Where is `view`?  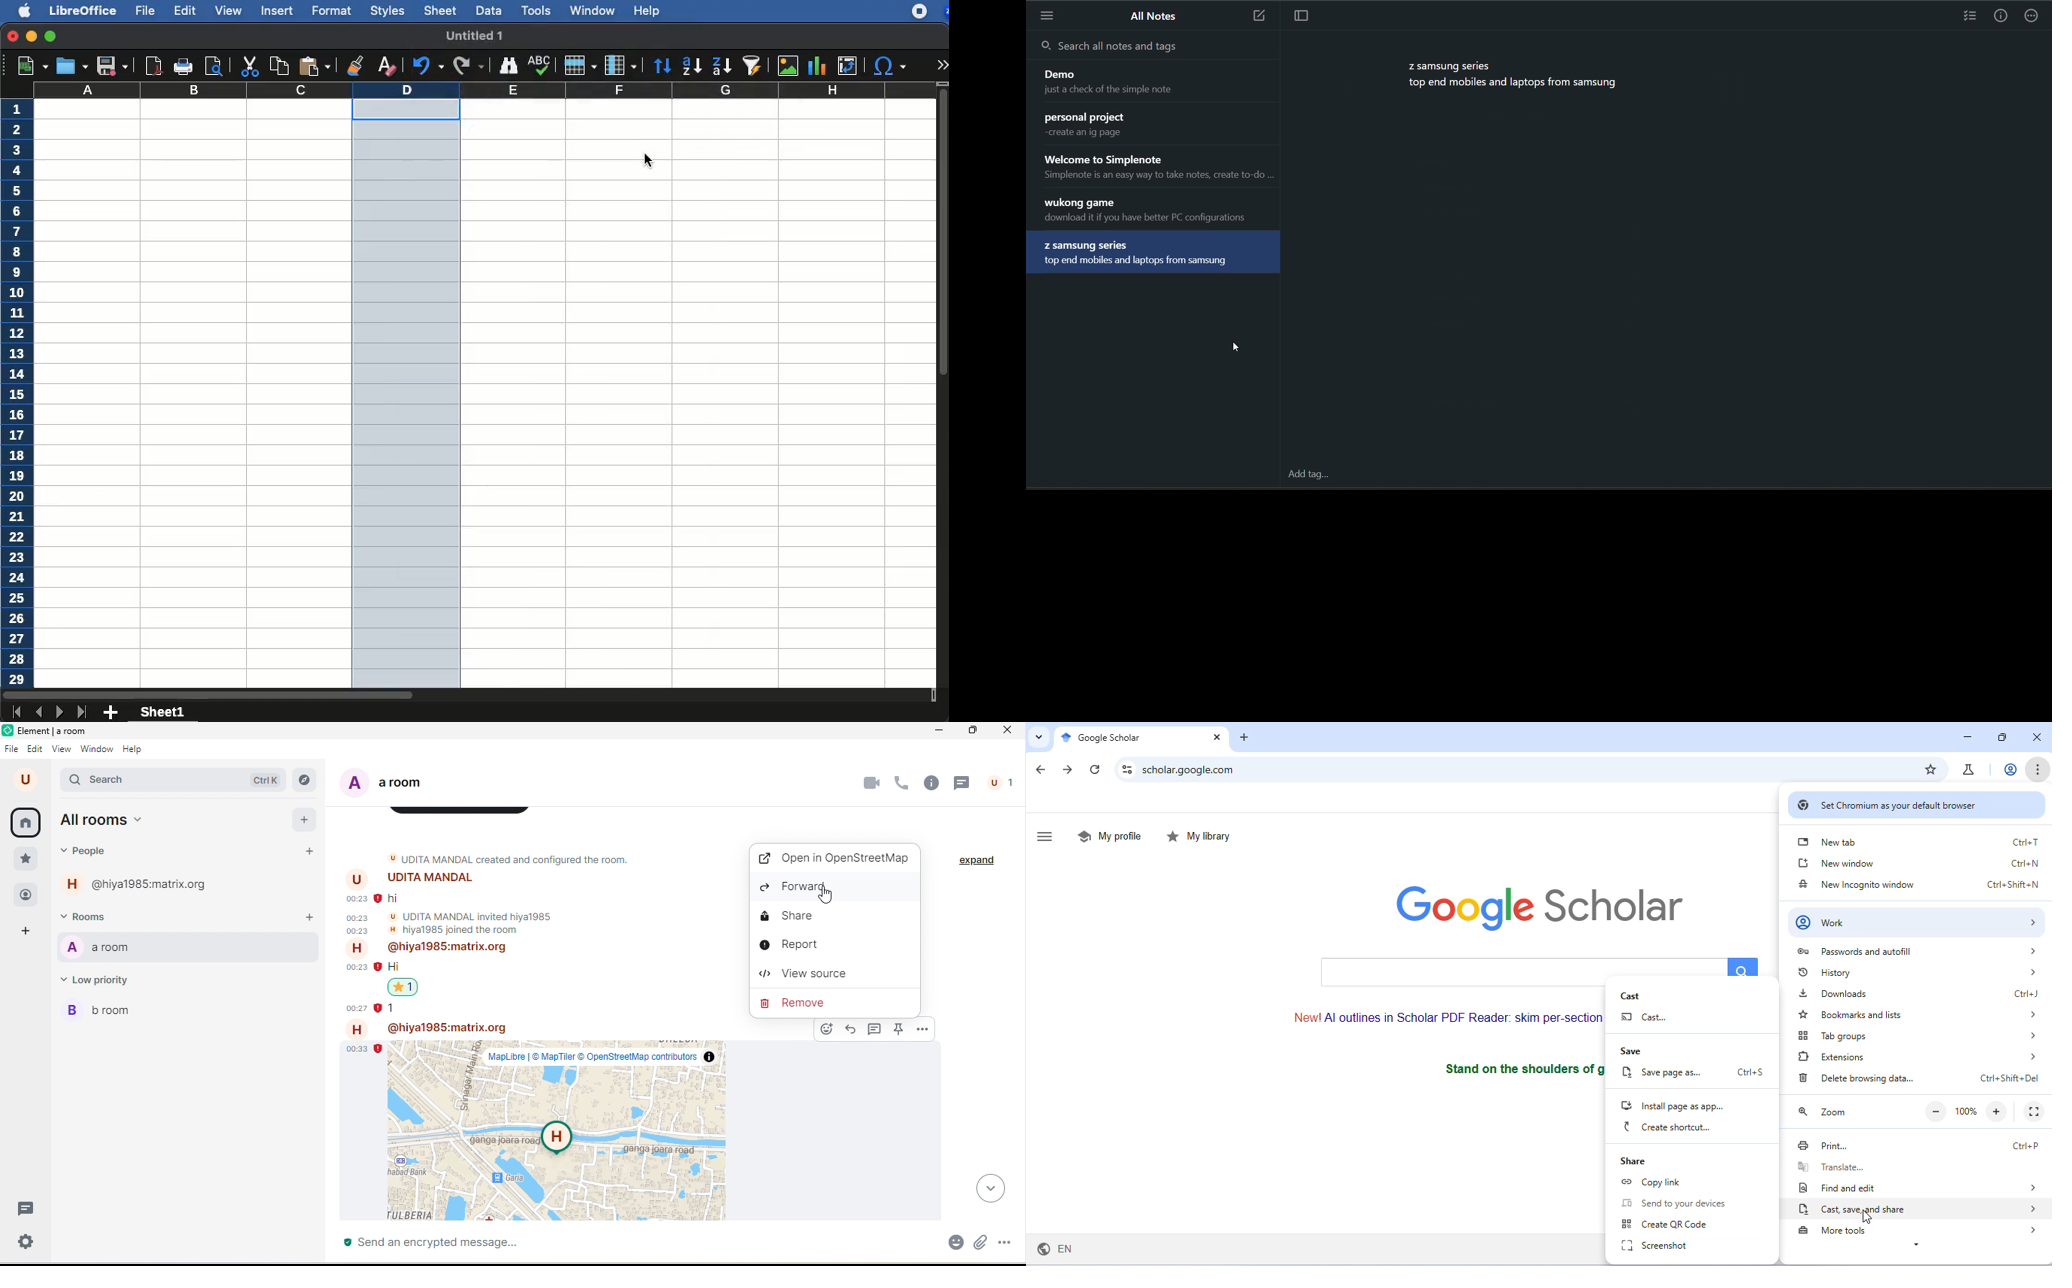
view is located at coordinates (63, 750).